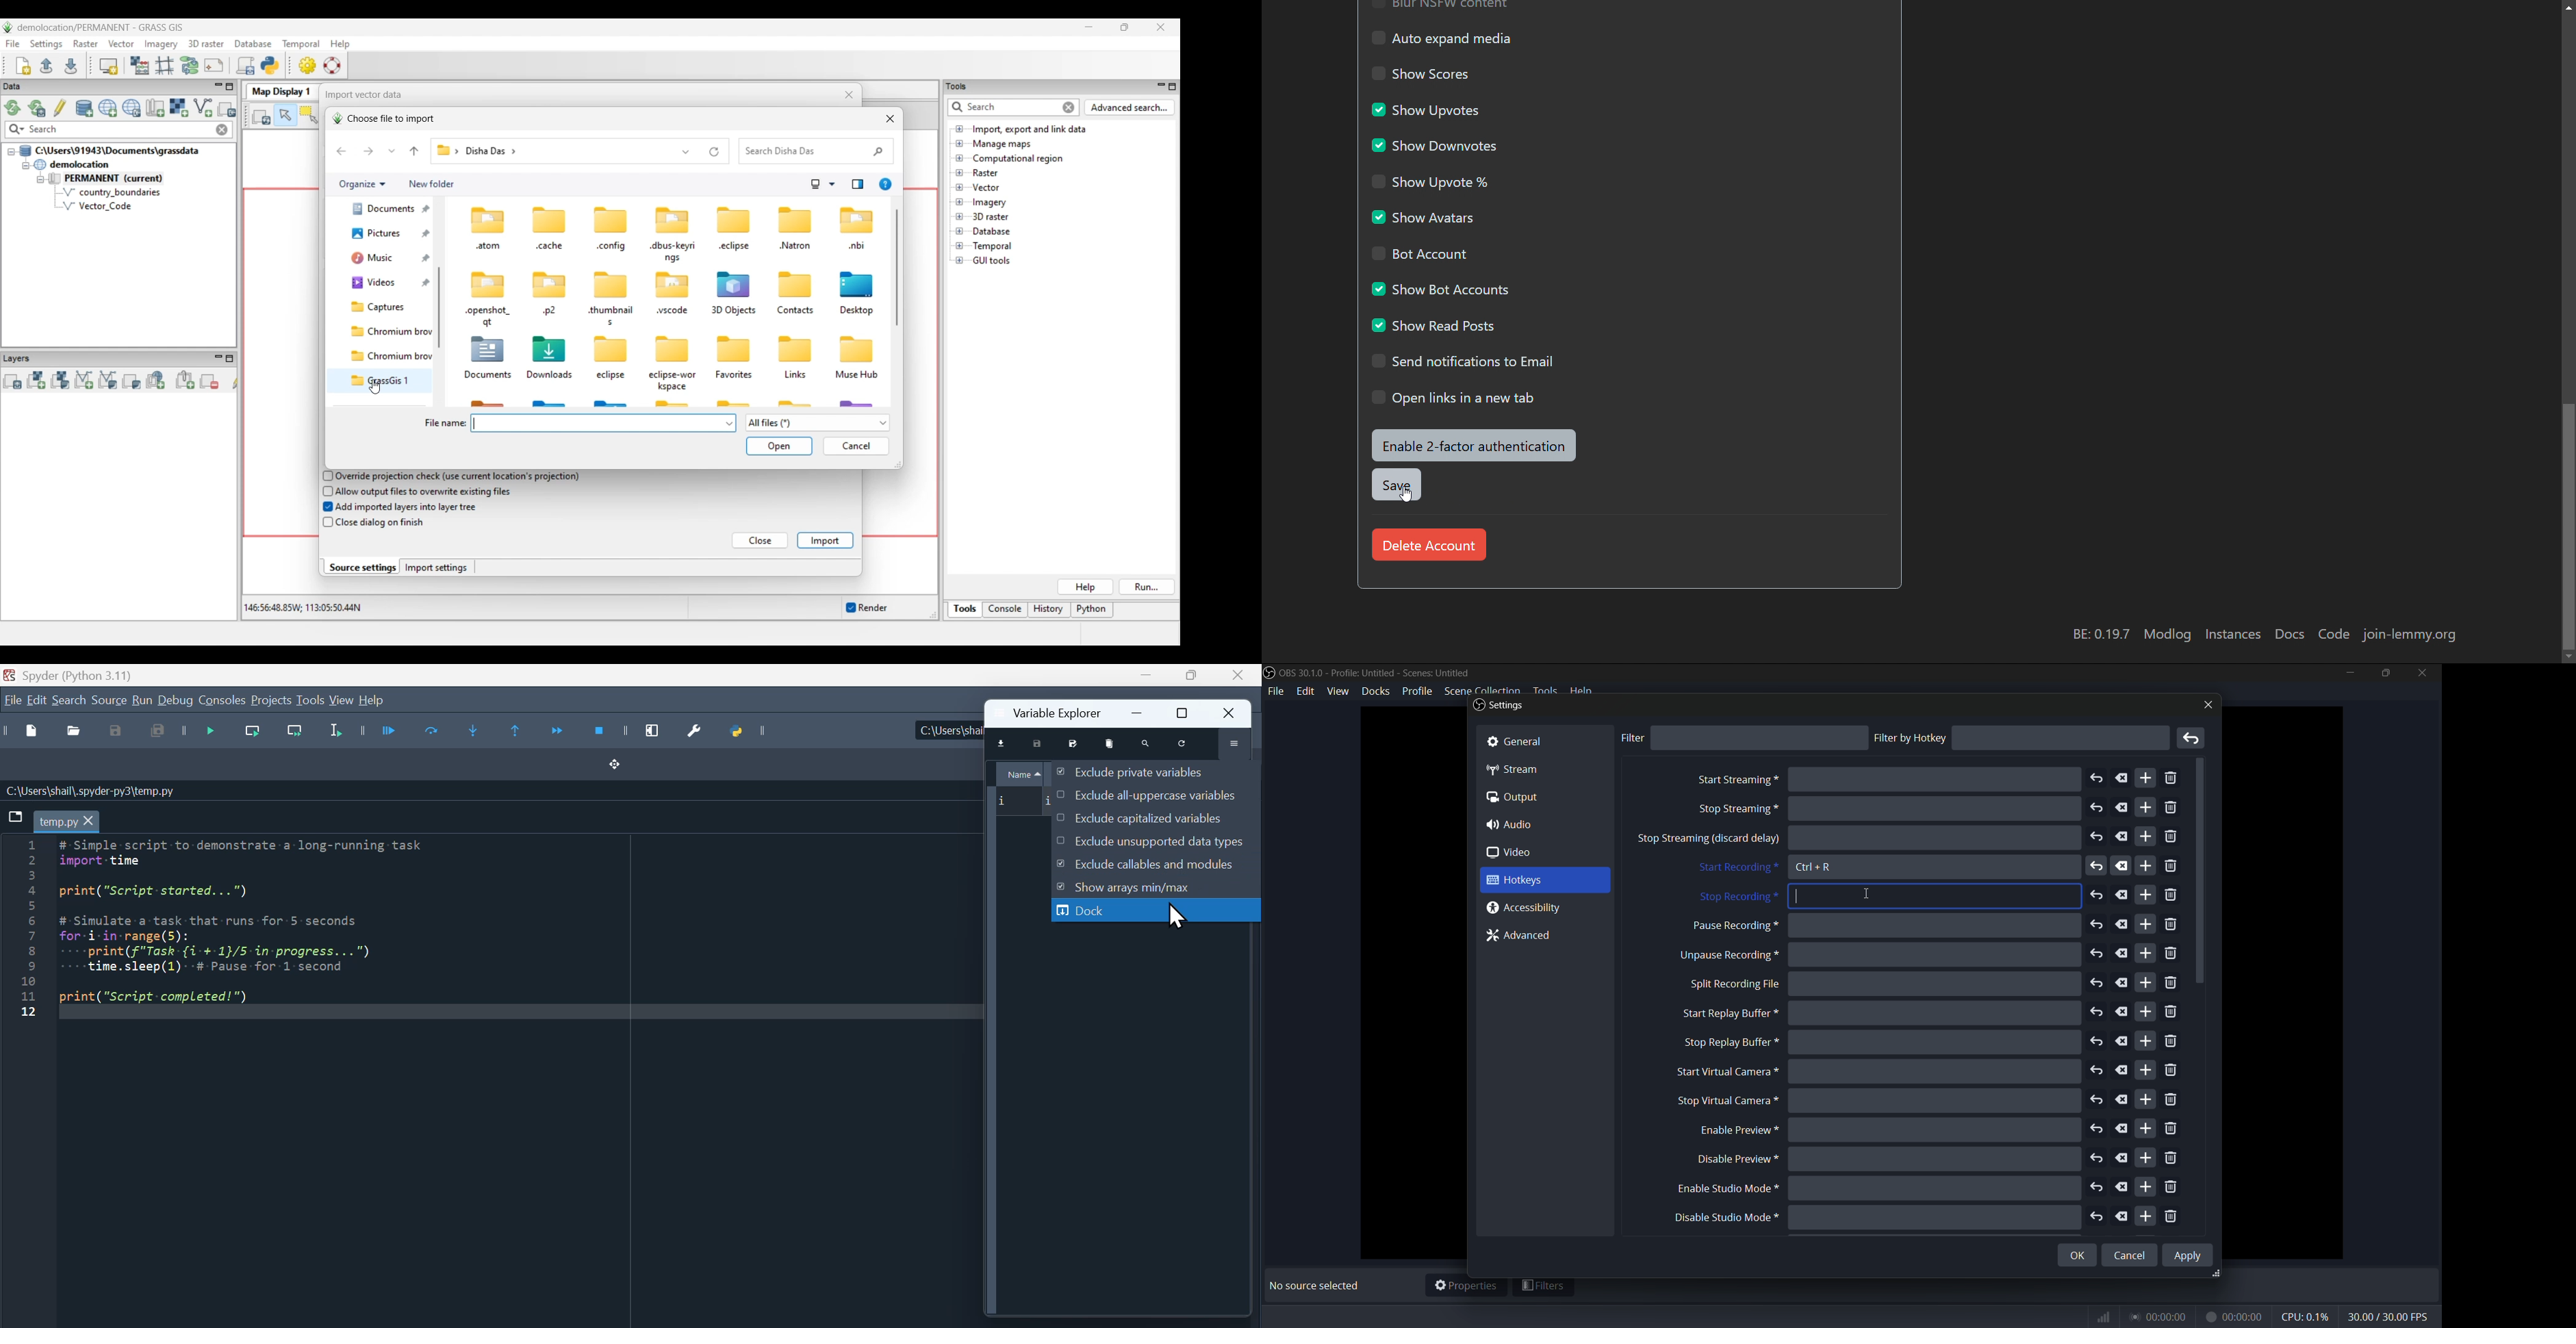  Describe the element at coordinates (2144, 895) in the screenshot. I see `add more` at that location.